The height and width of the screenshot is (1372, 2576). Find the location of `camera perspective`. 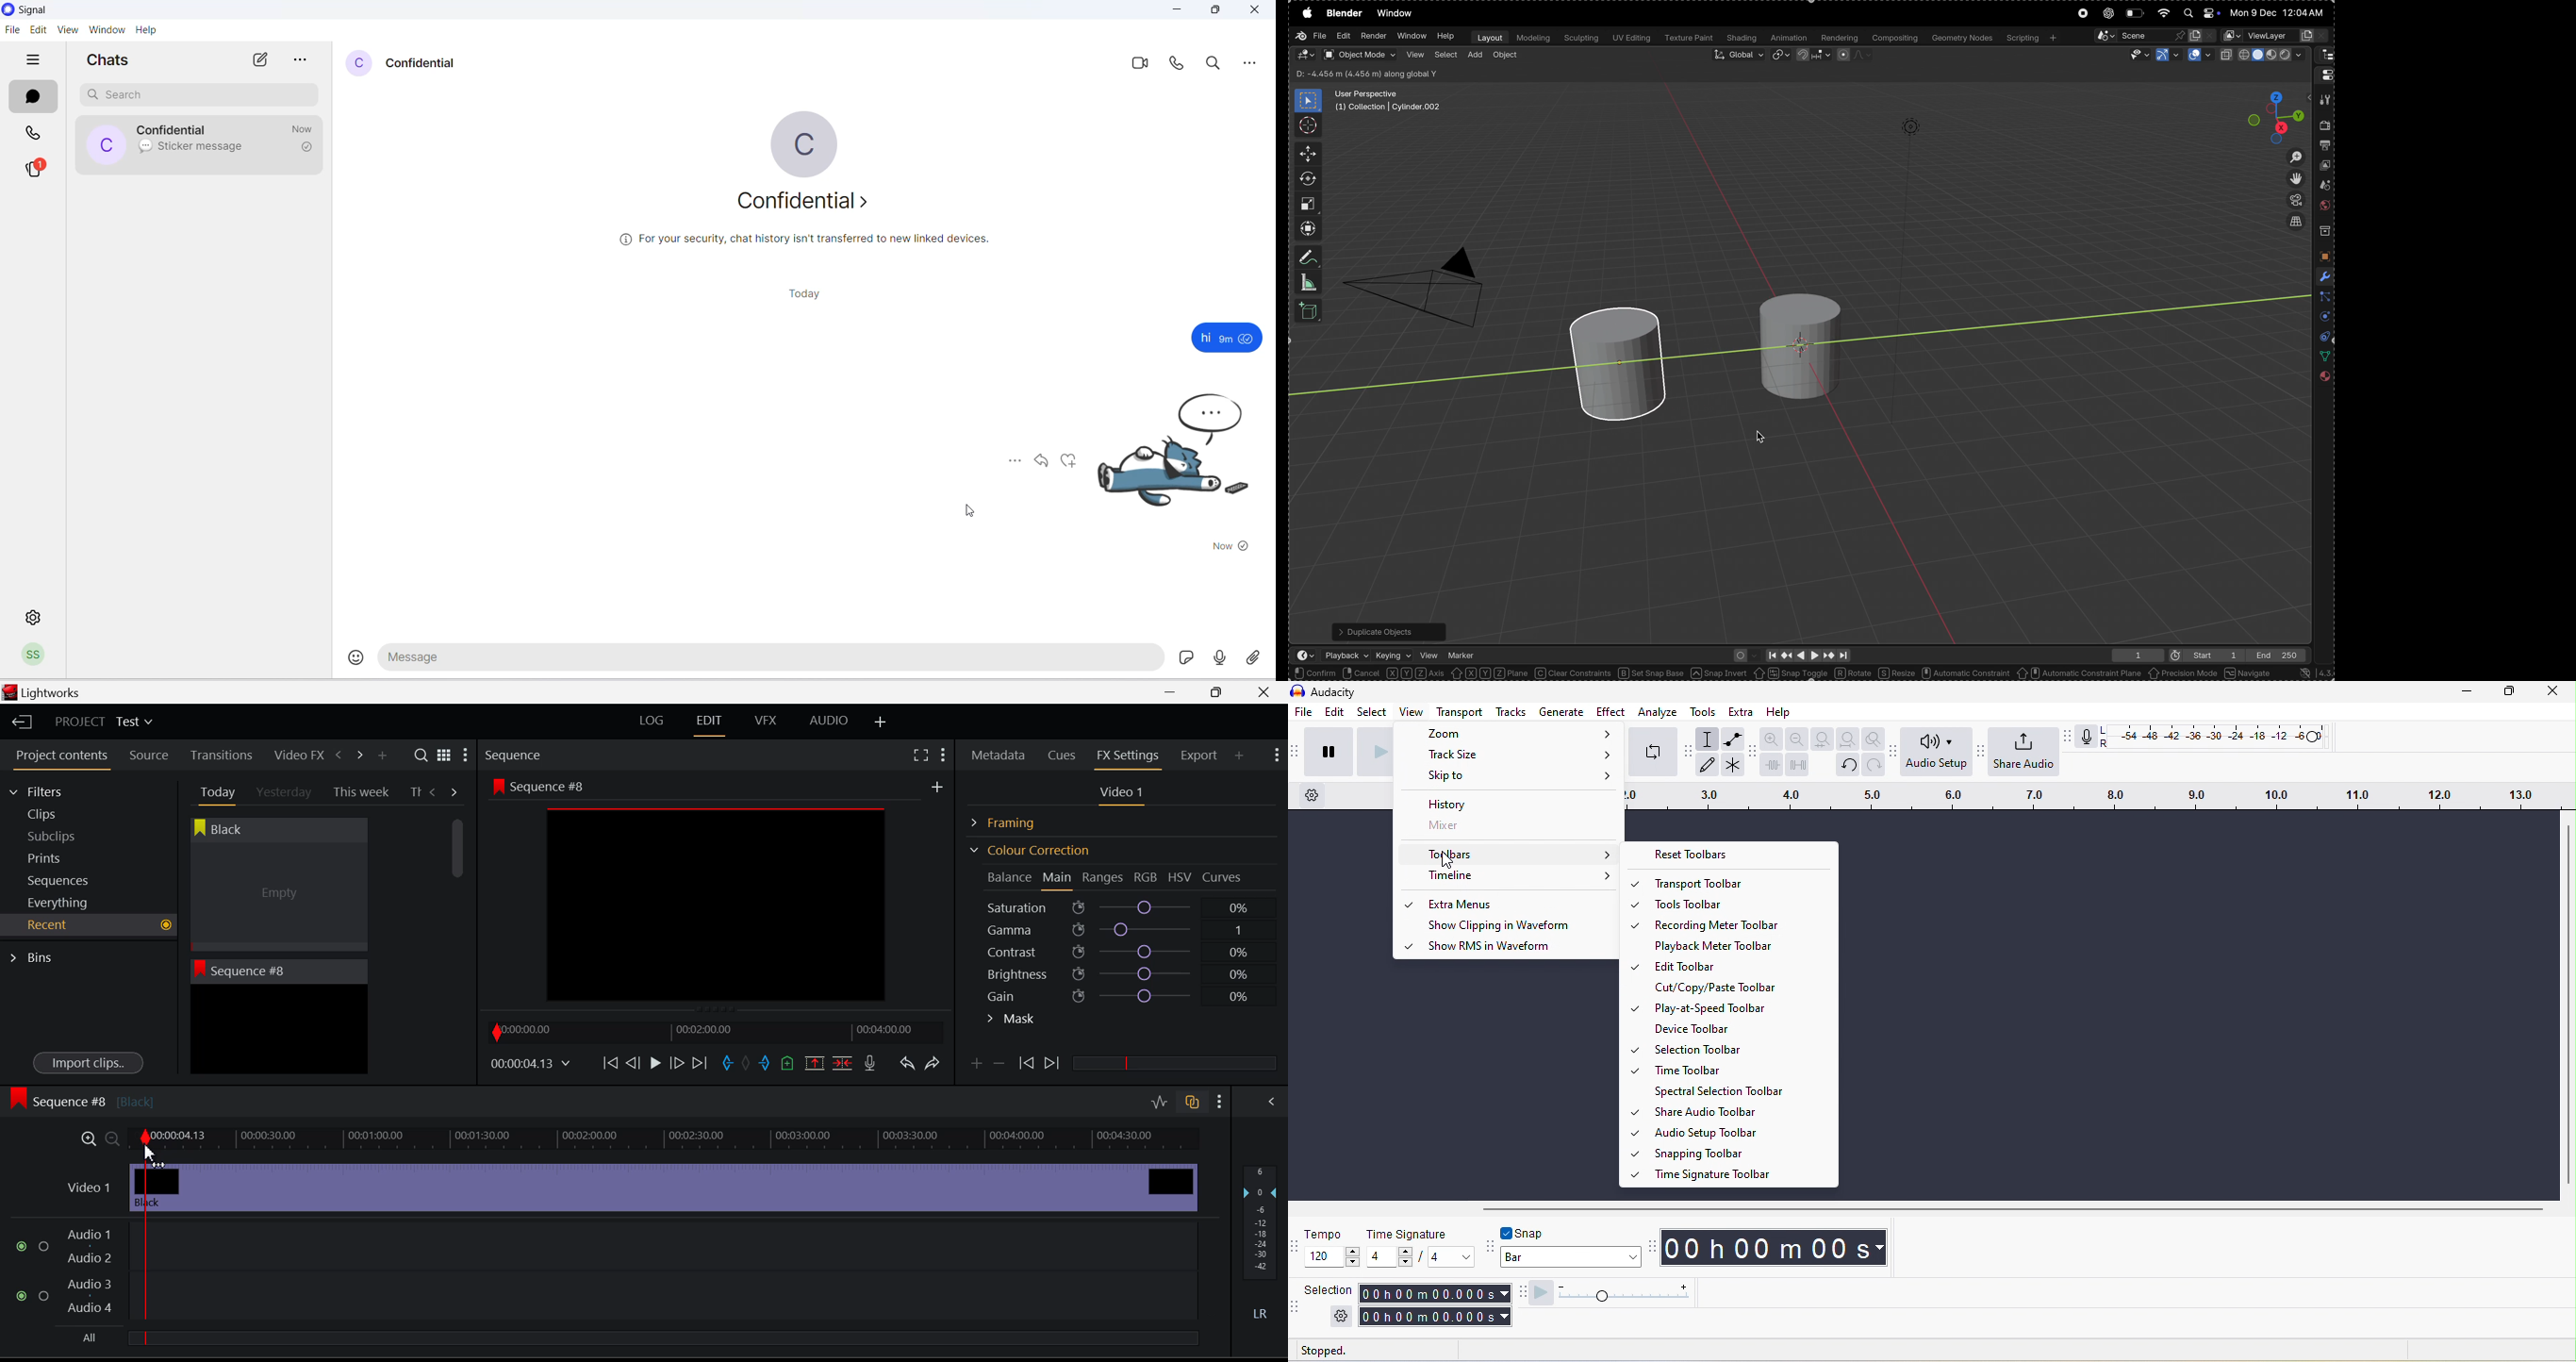

camera perspective is located at coordinates (1421, 282).